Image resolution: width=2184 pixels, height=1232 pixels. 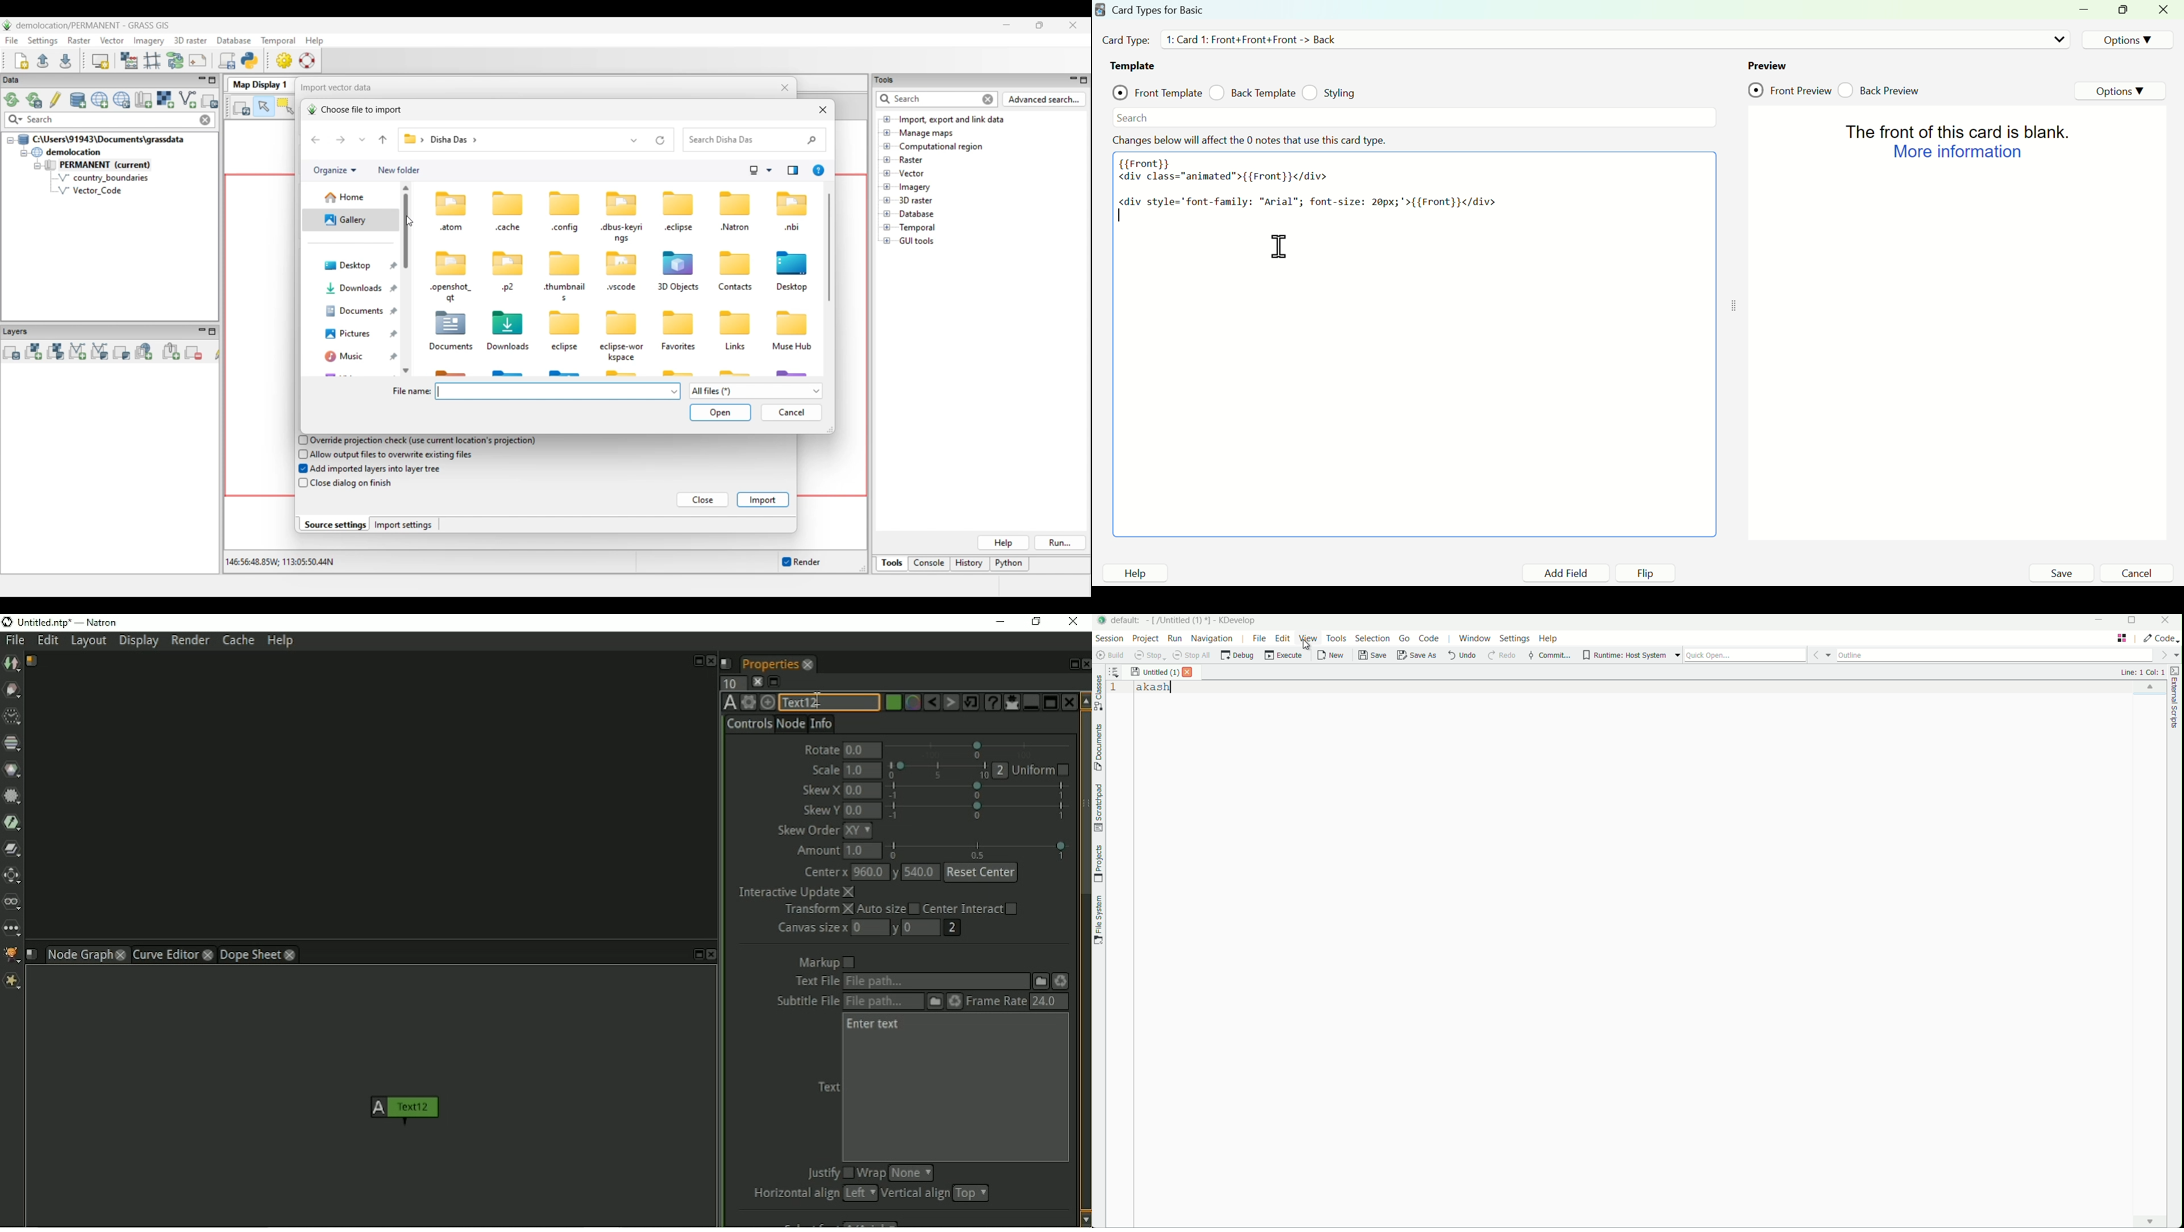 I want to click on changes below will affect the 0 notes that use this card type, so click(x=1252, y=140).